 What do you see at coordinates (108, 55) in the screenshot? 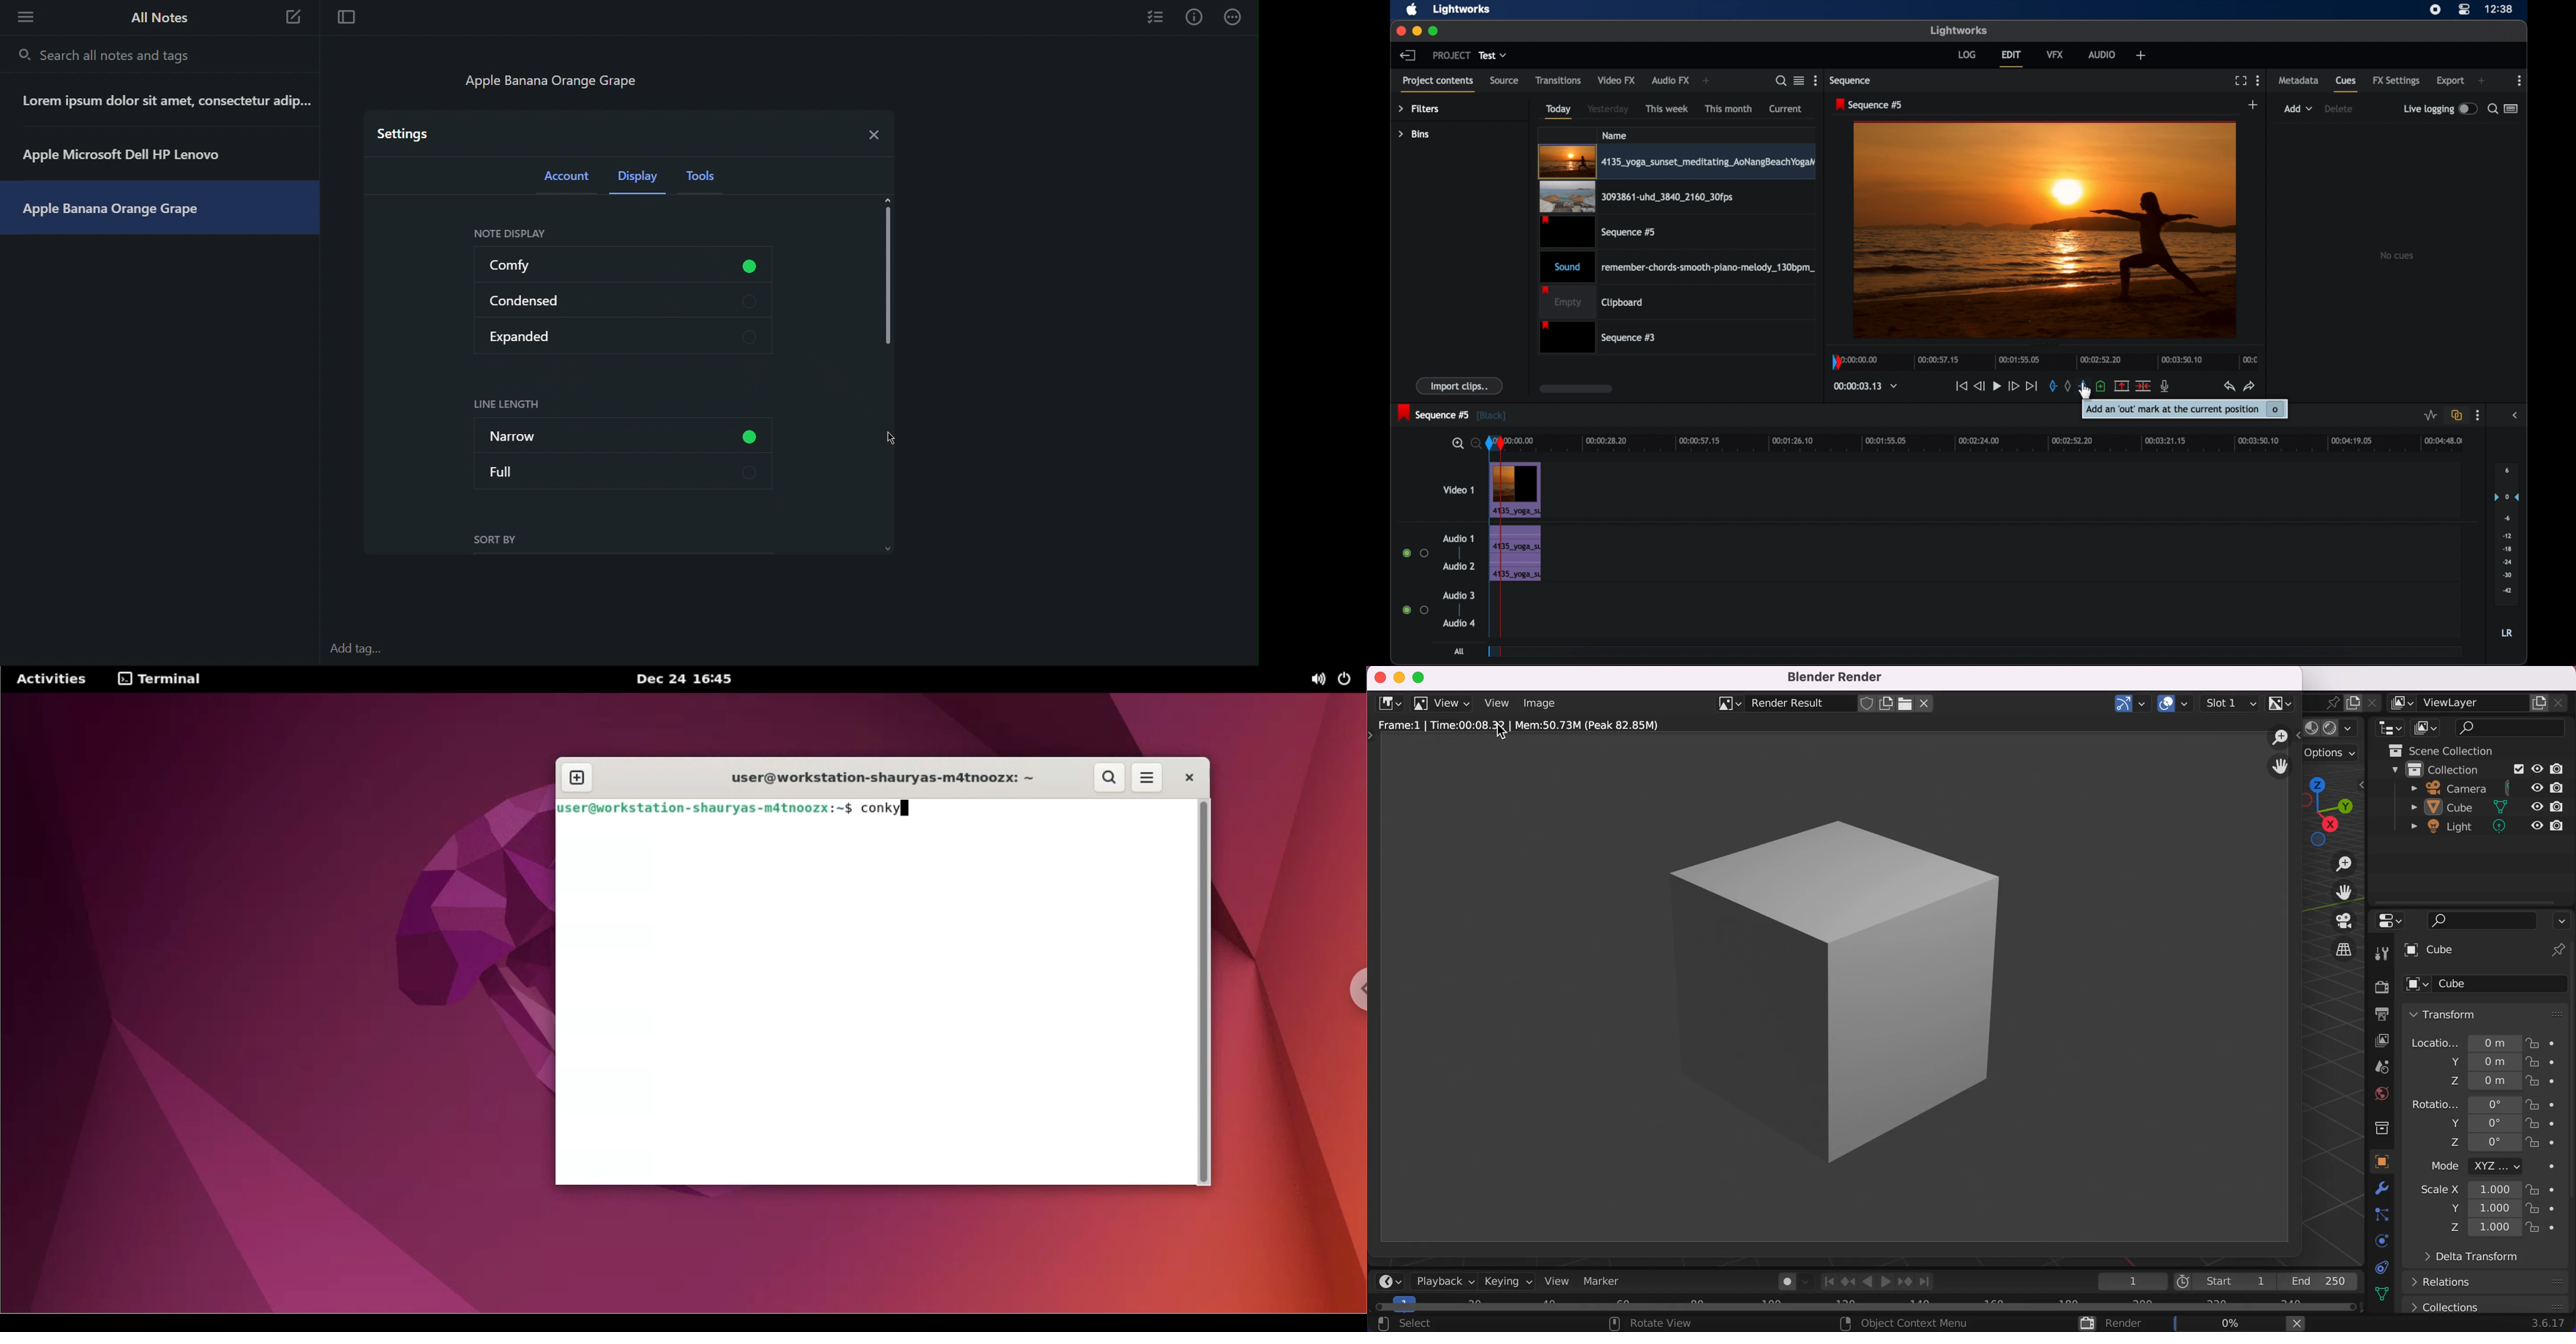
I see `Search all notes and tags` at bounding box center [108, 55].